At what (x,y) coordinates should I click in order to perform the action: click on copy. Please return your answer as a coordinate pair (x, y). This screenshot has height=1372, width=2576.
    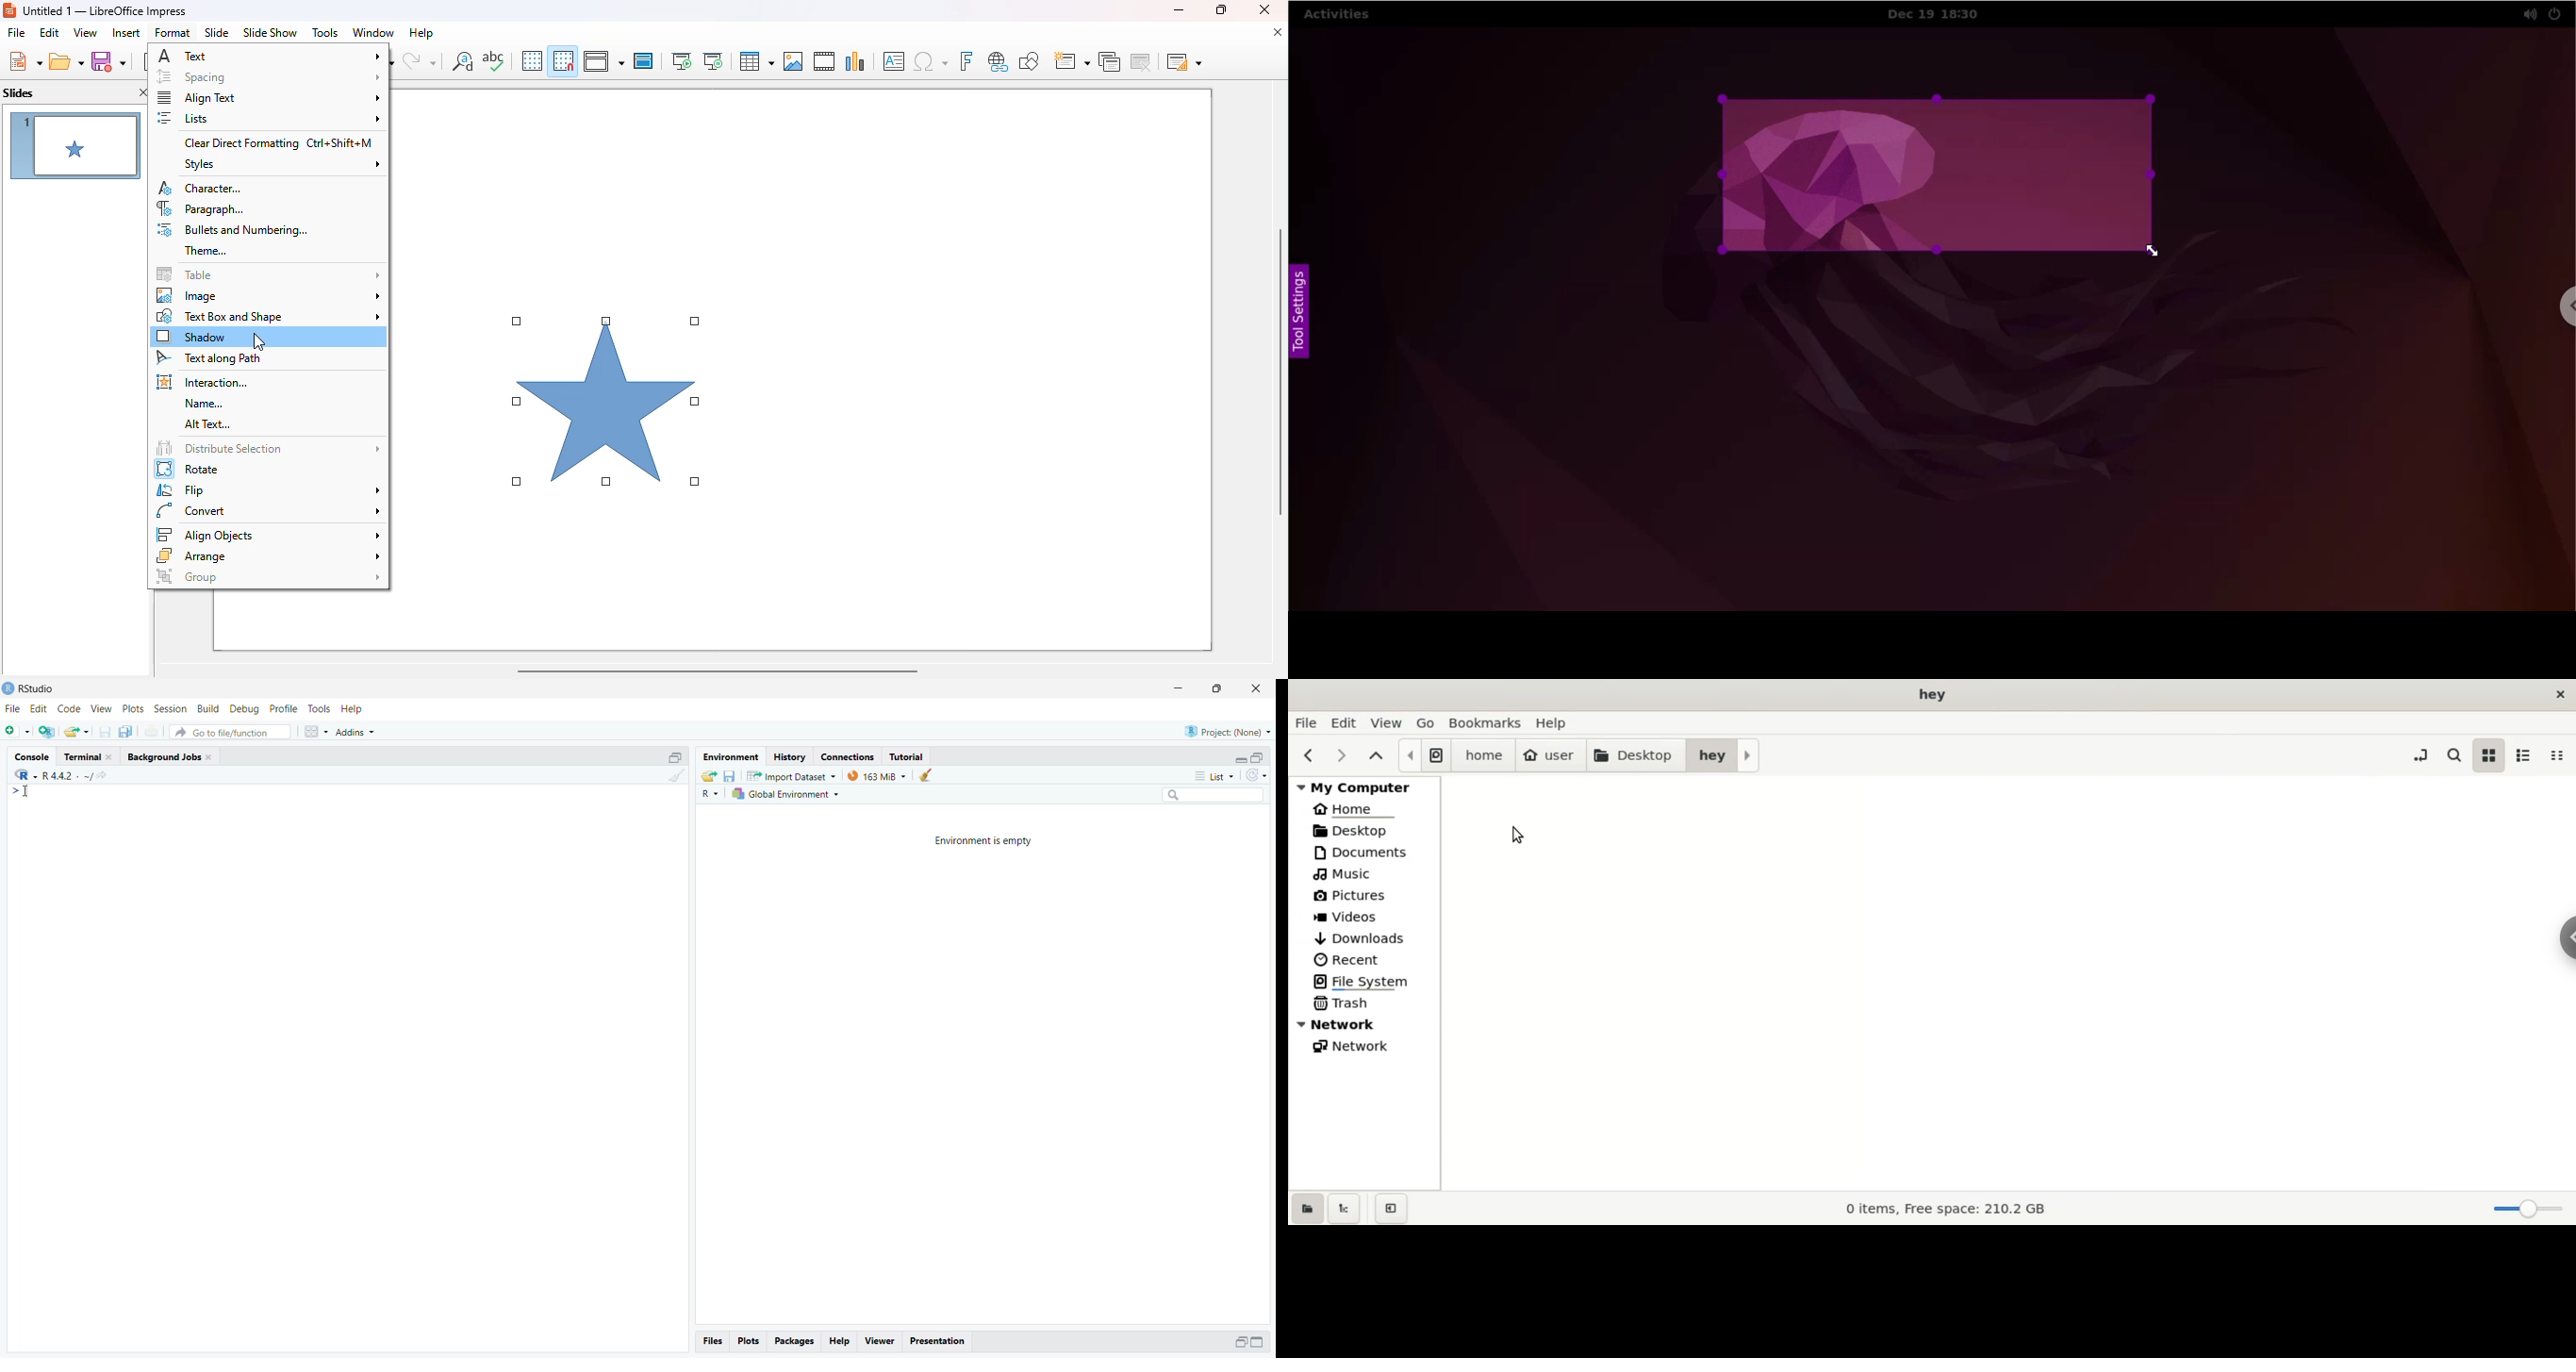
    Looking at the image, I should click on (126, 732).